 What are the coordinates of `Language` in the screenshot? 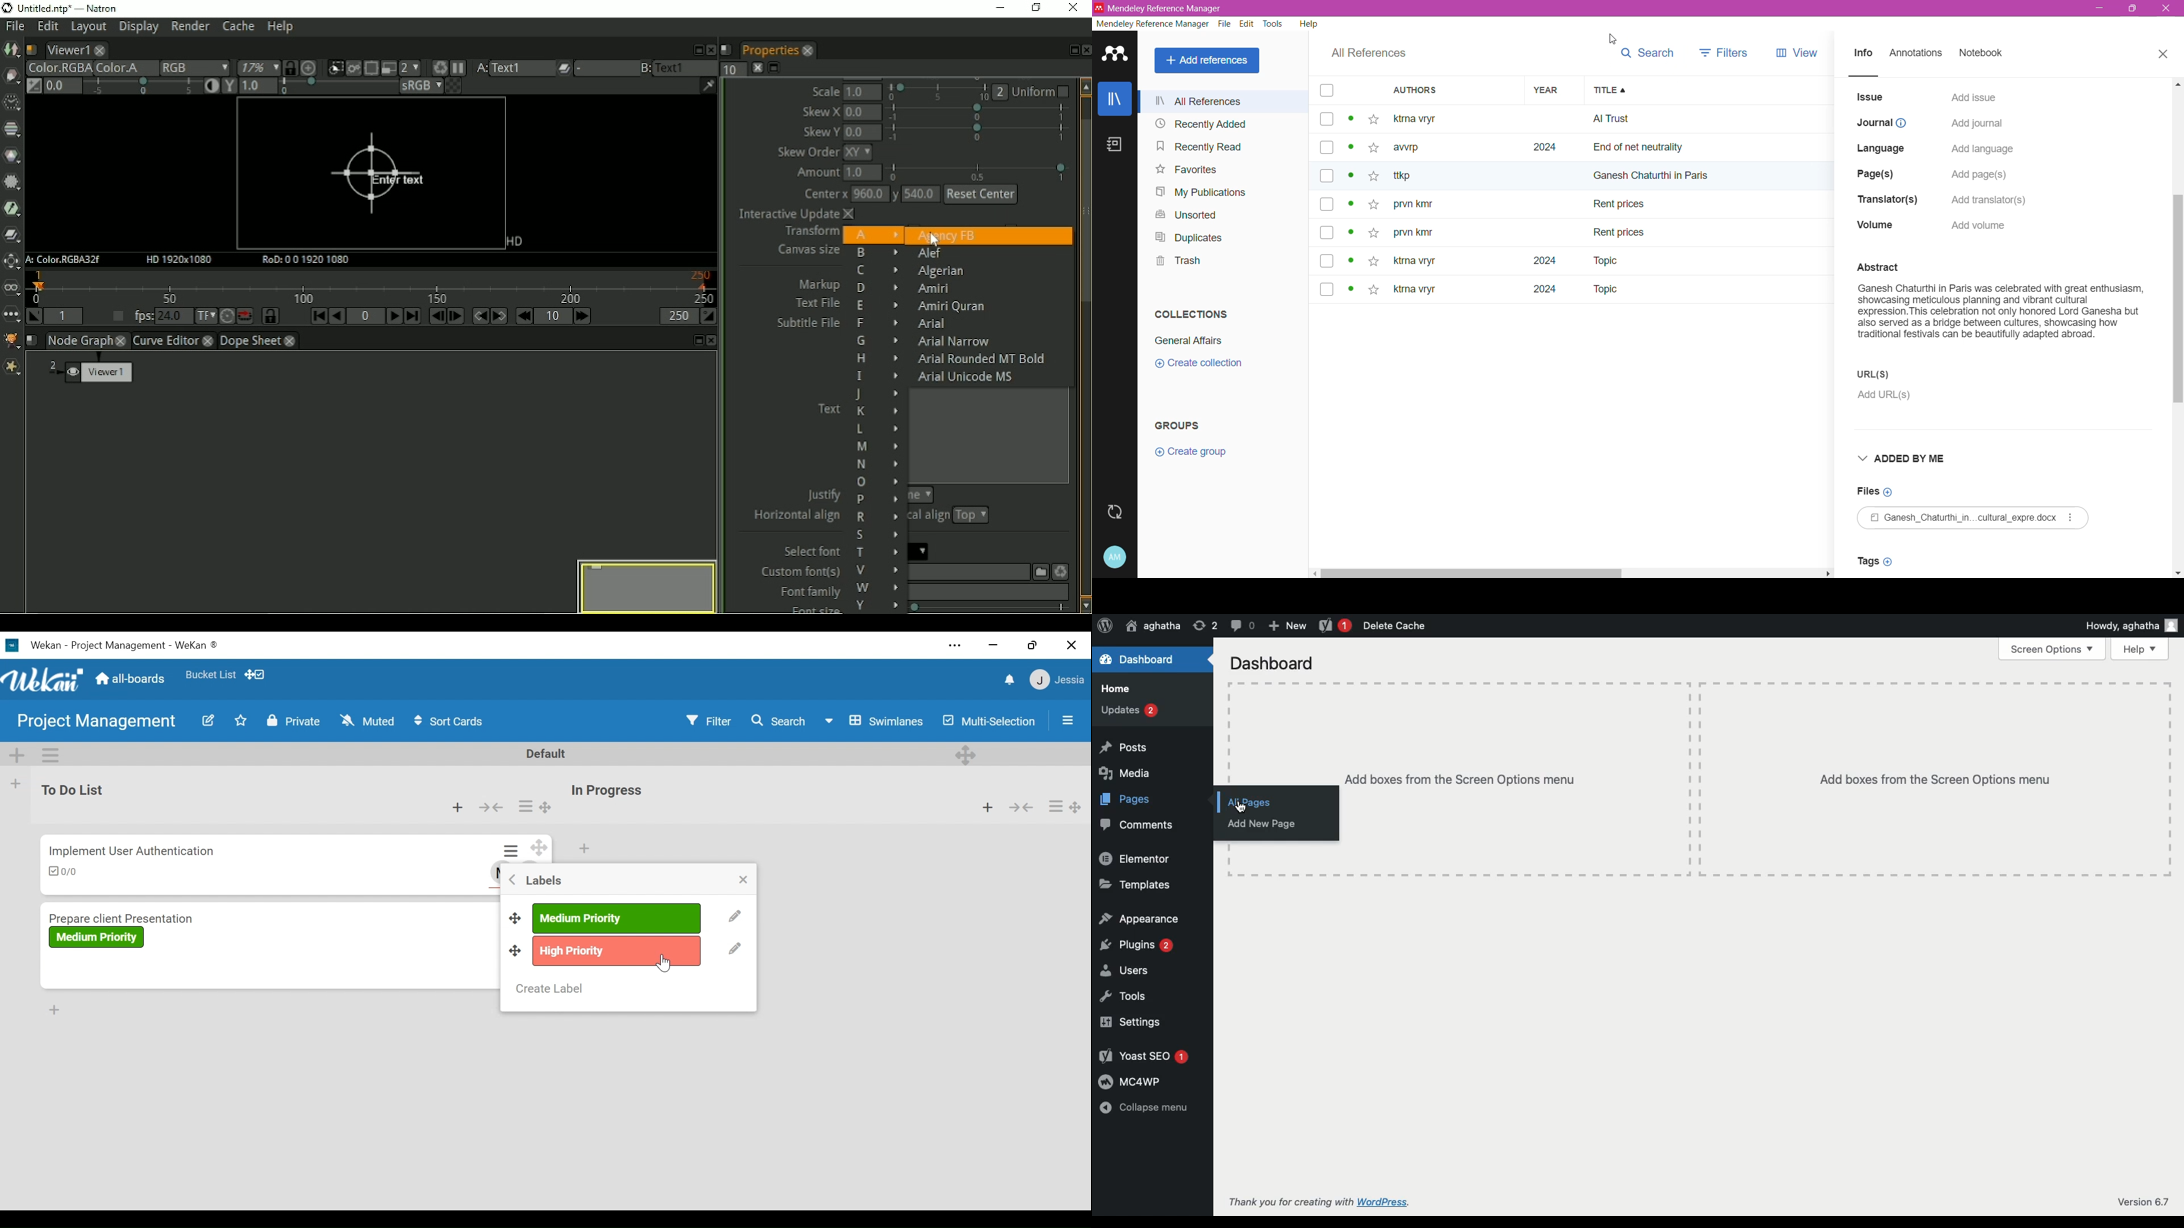 It's located at (1884, 147).